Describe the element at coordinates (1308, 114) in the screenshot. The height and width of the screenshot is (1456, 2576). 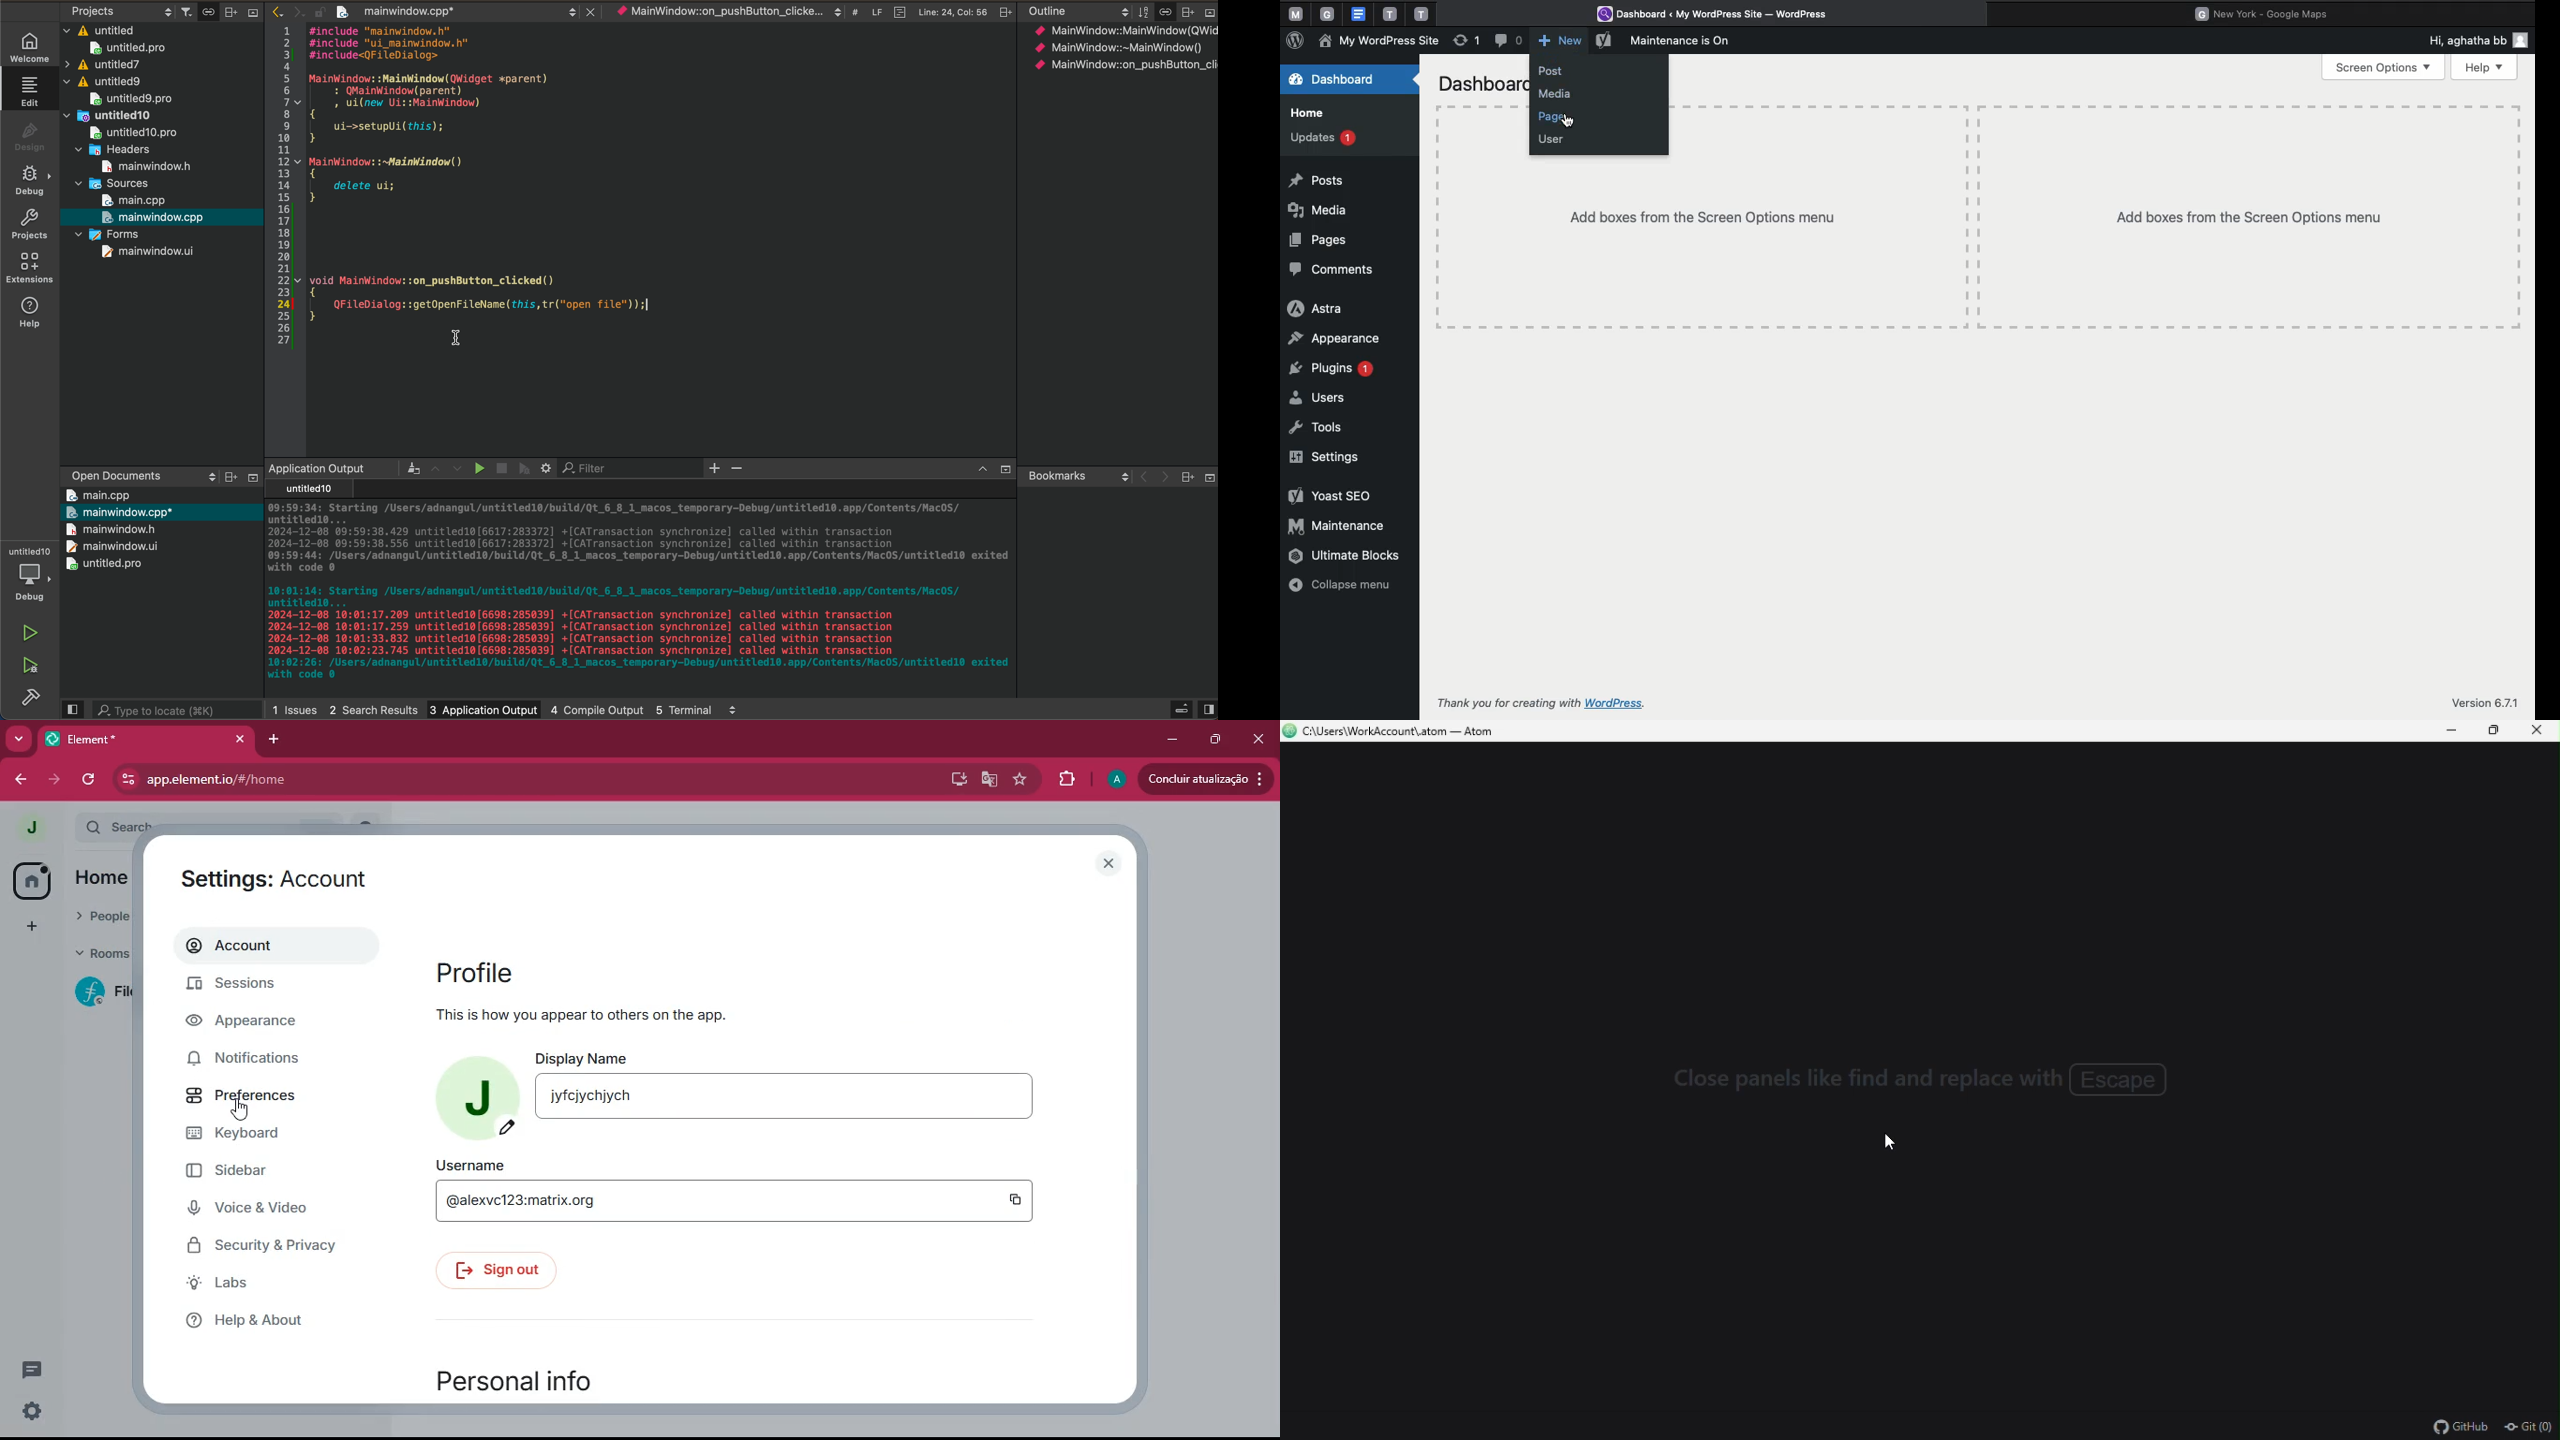
I see `Home` at that location.